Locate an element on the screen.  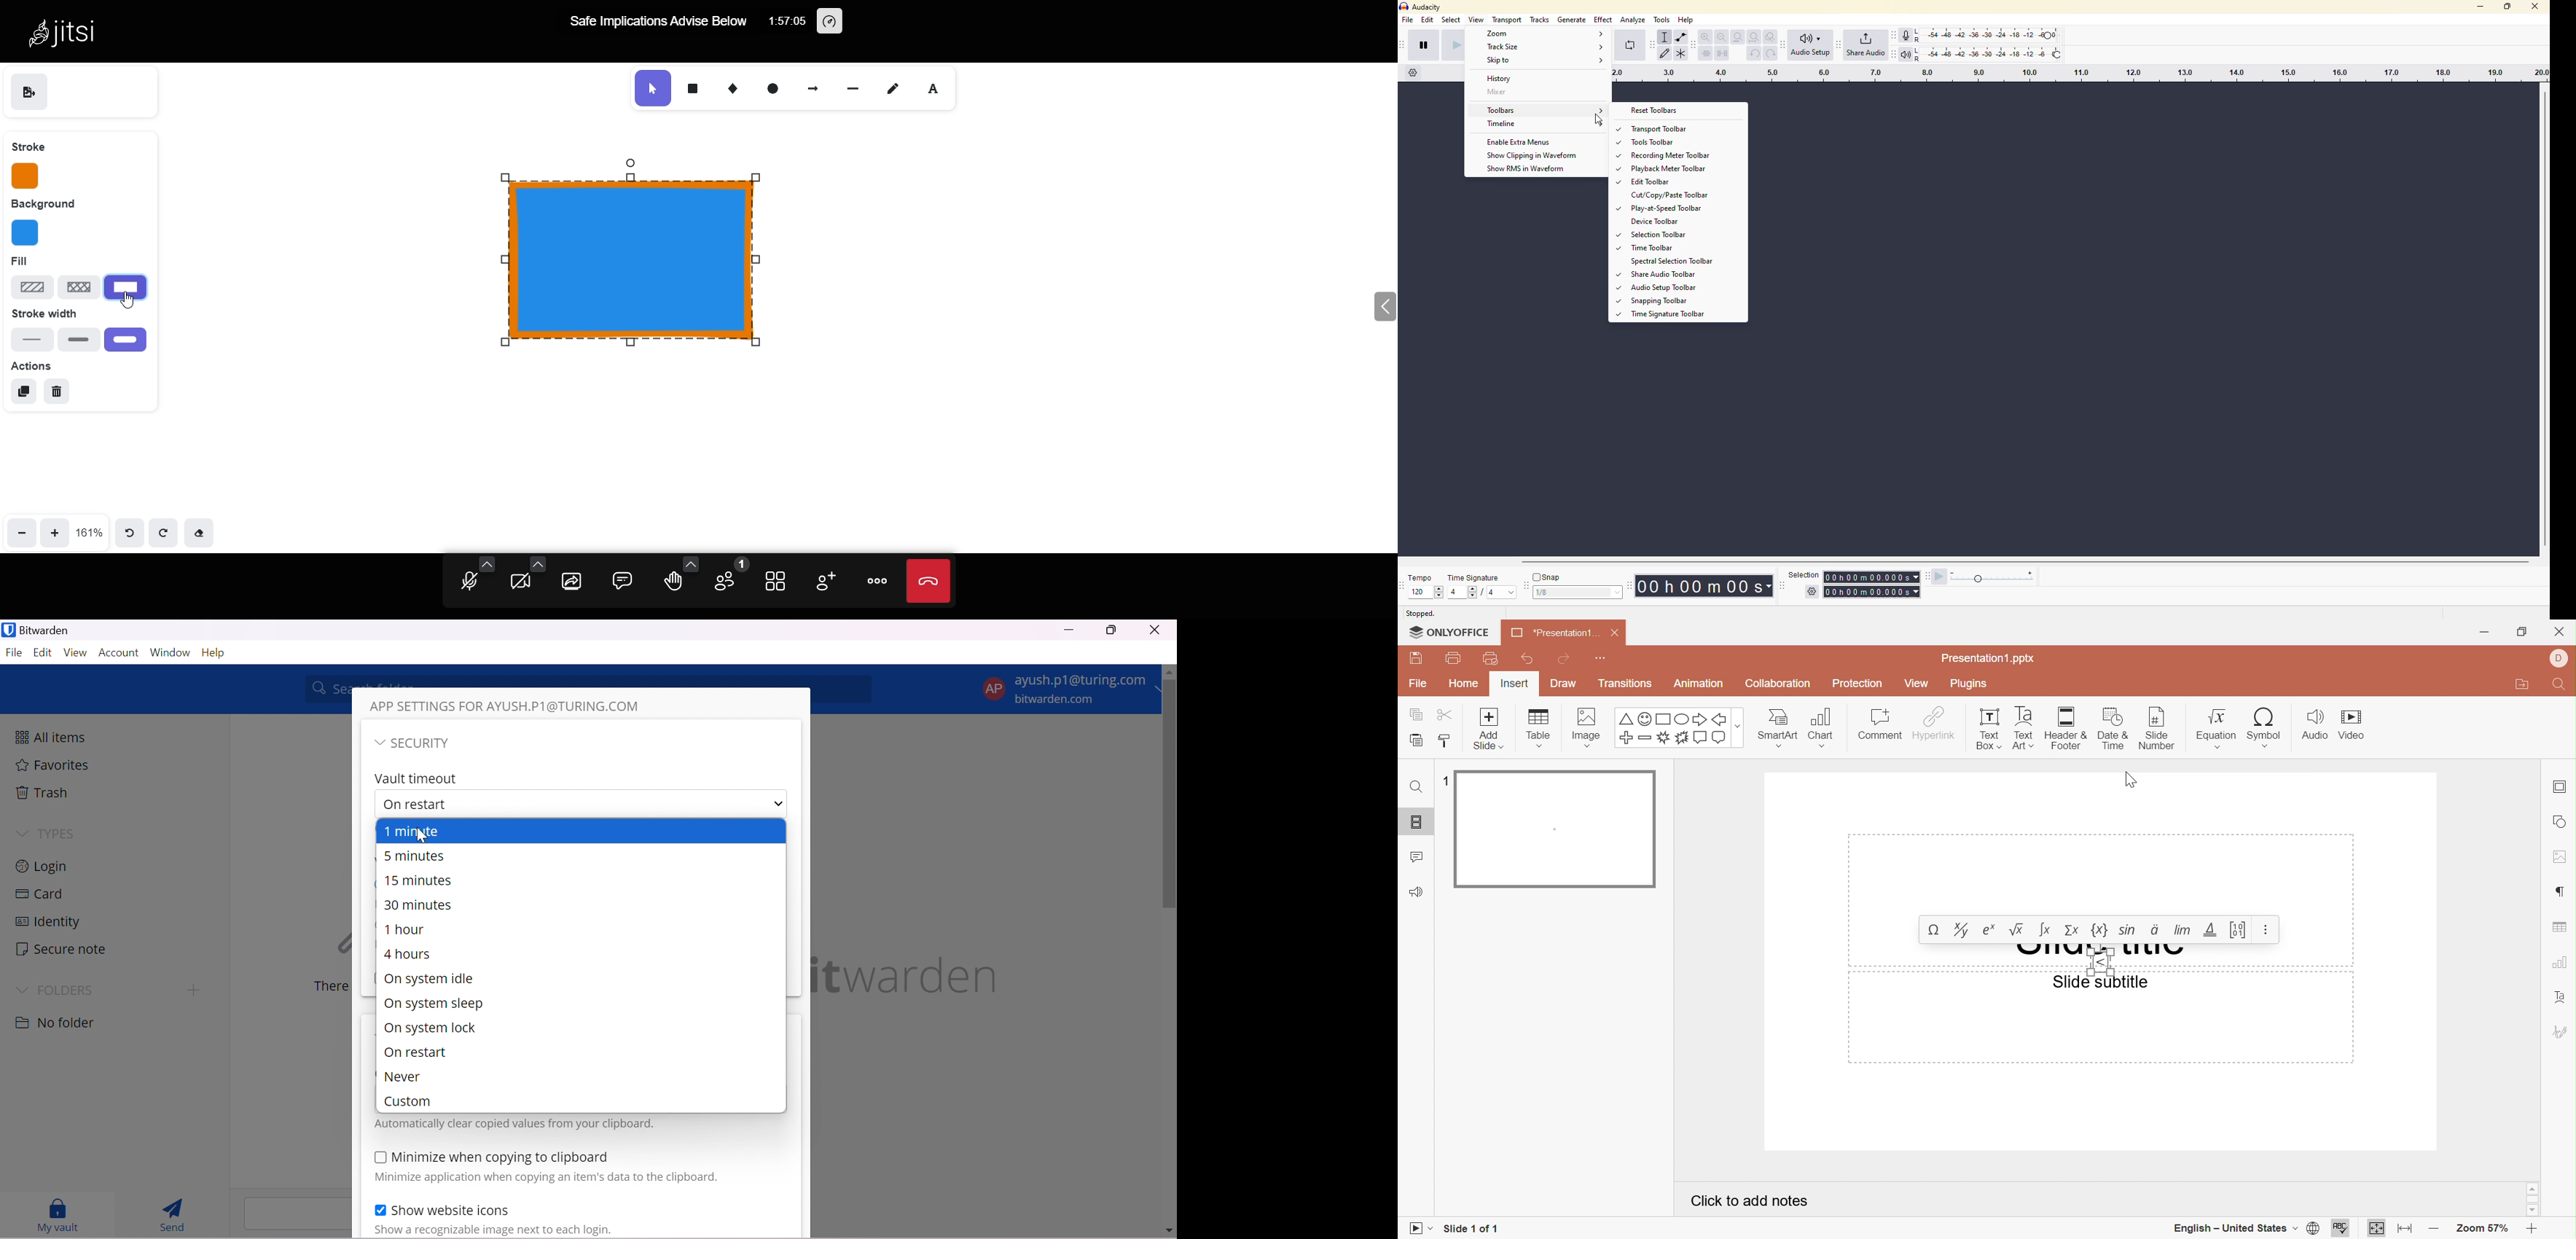
time toolbar is located at coordinates (1647, 249).